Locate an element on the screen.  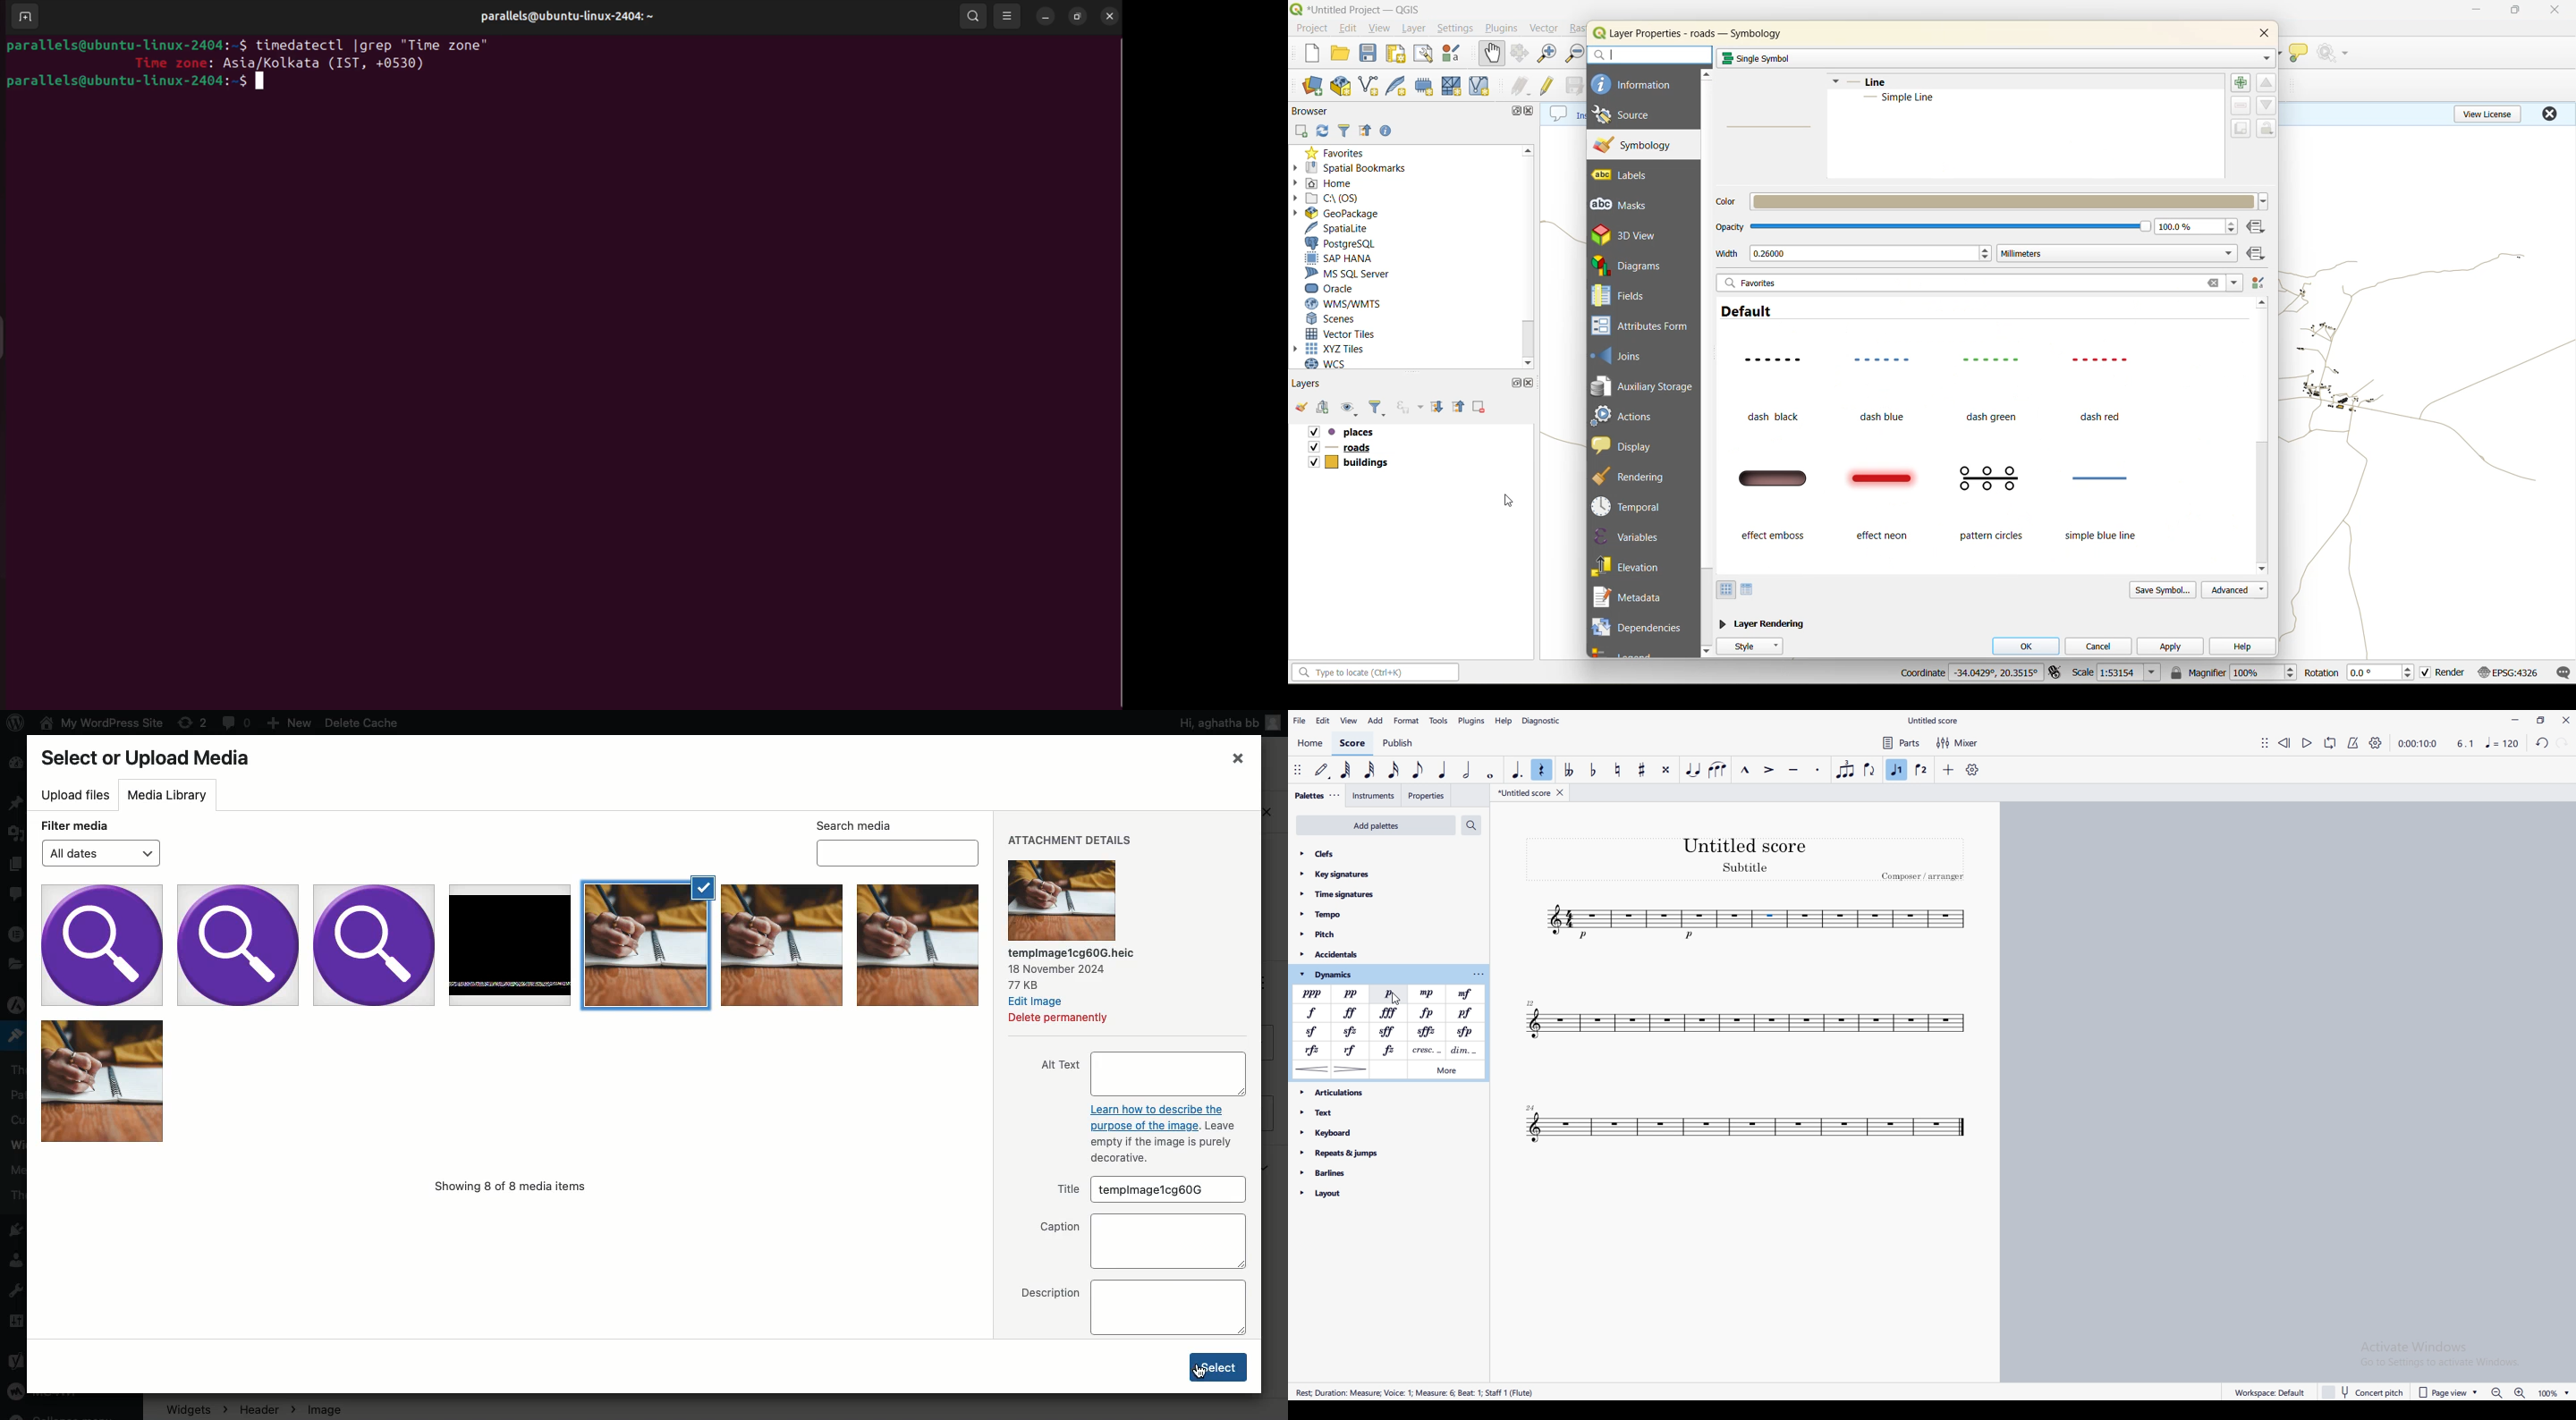
actions is located at coordinates (1628, 415).